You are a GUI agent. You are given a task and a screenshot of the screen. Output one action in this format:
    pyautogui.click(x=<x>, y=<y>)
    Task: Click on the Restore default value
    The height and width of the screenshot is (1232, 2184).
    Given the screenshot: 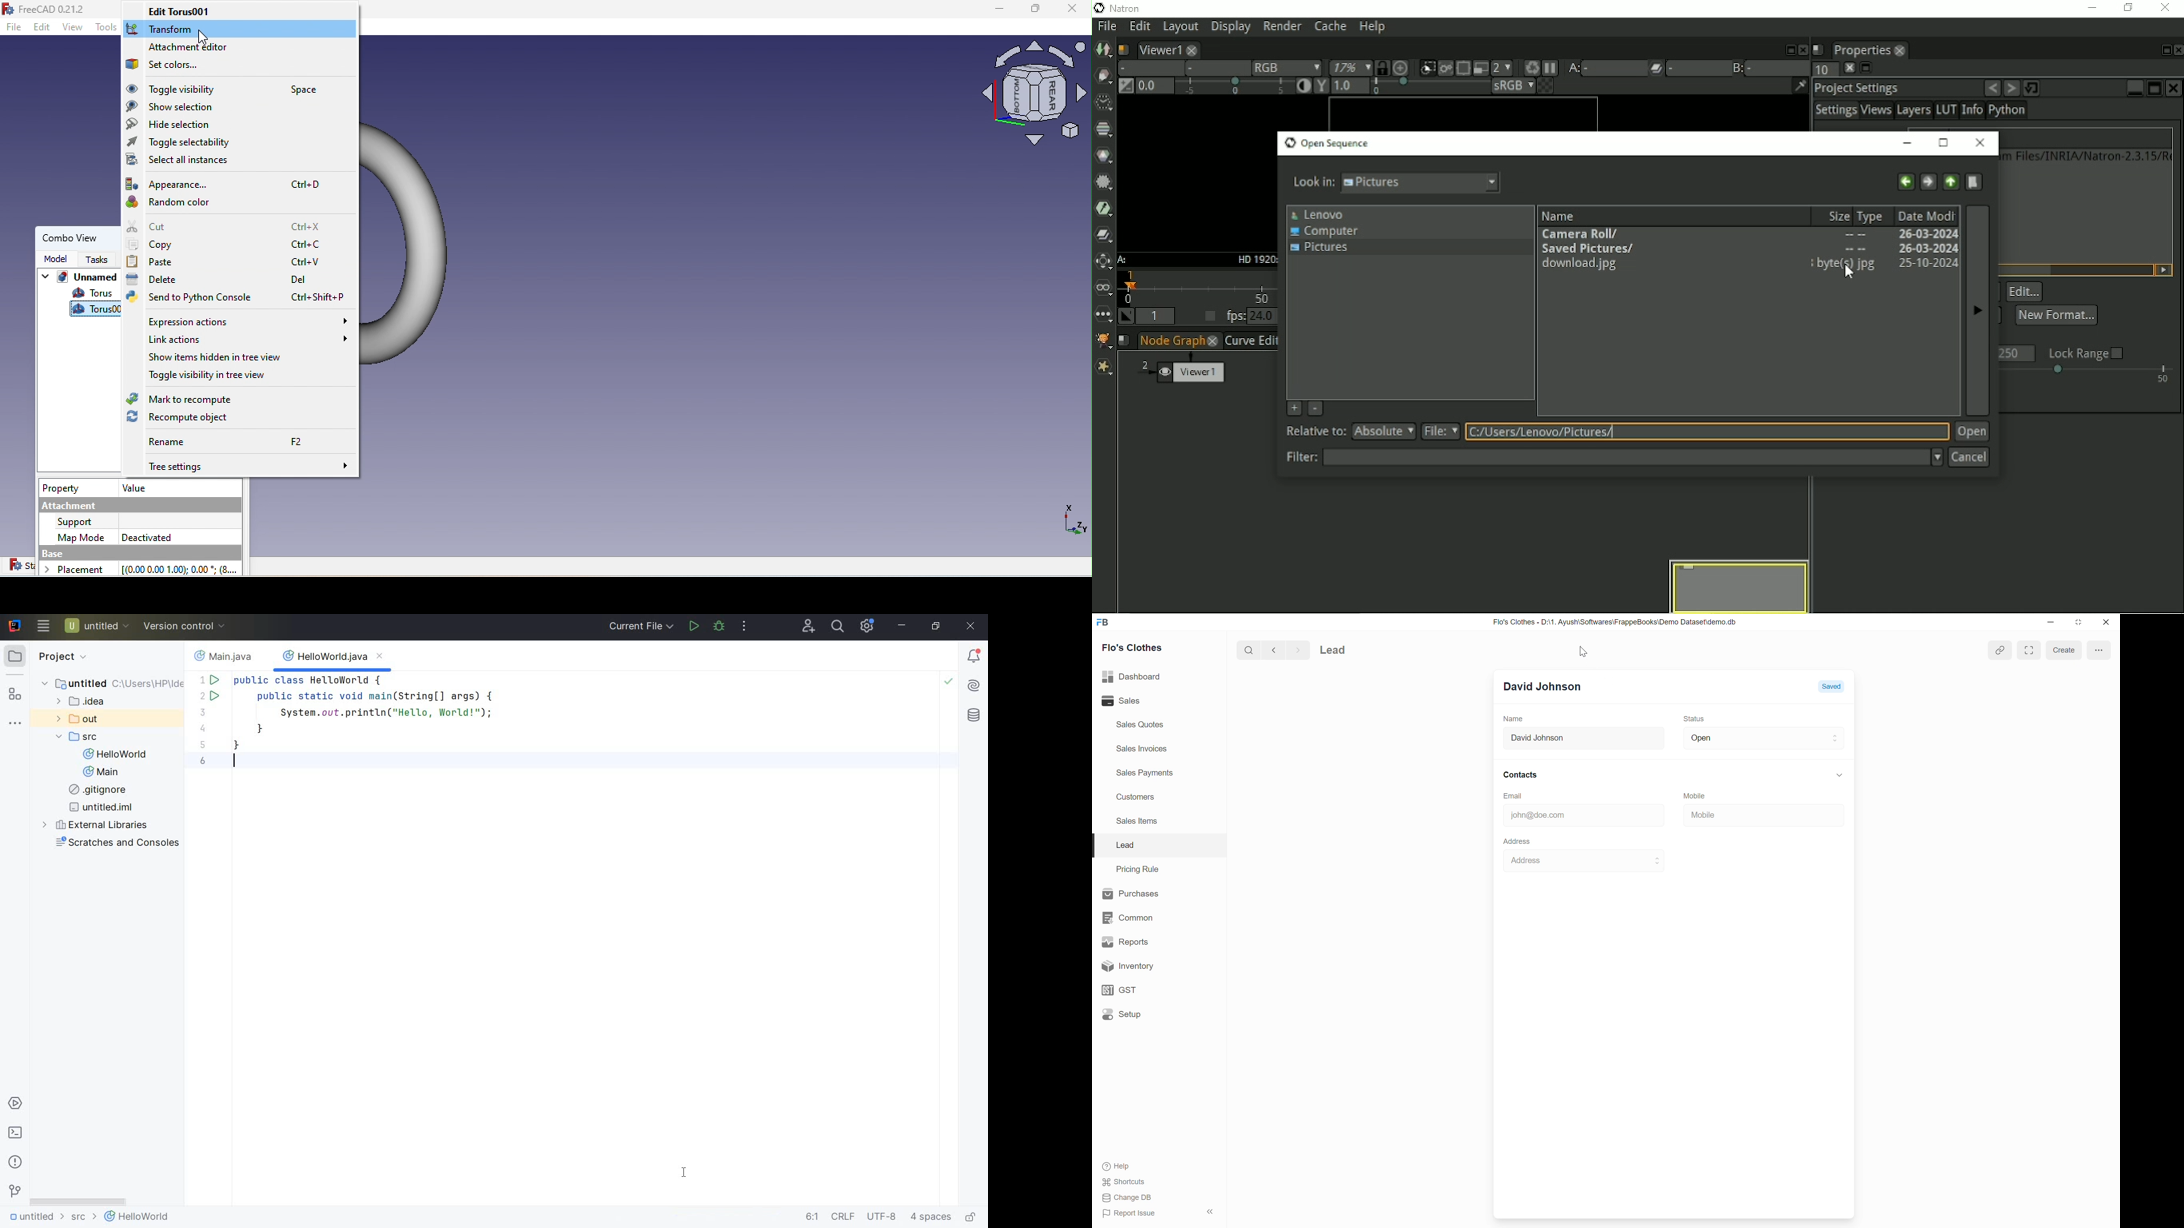 What is the action you would take?
    pyautogui.click(x=2034, y=87)
    